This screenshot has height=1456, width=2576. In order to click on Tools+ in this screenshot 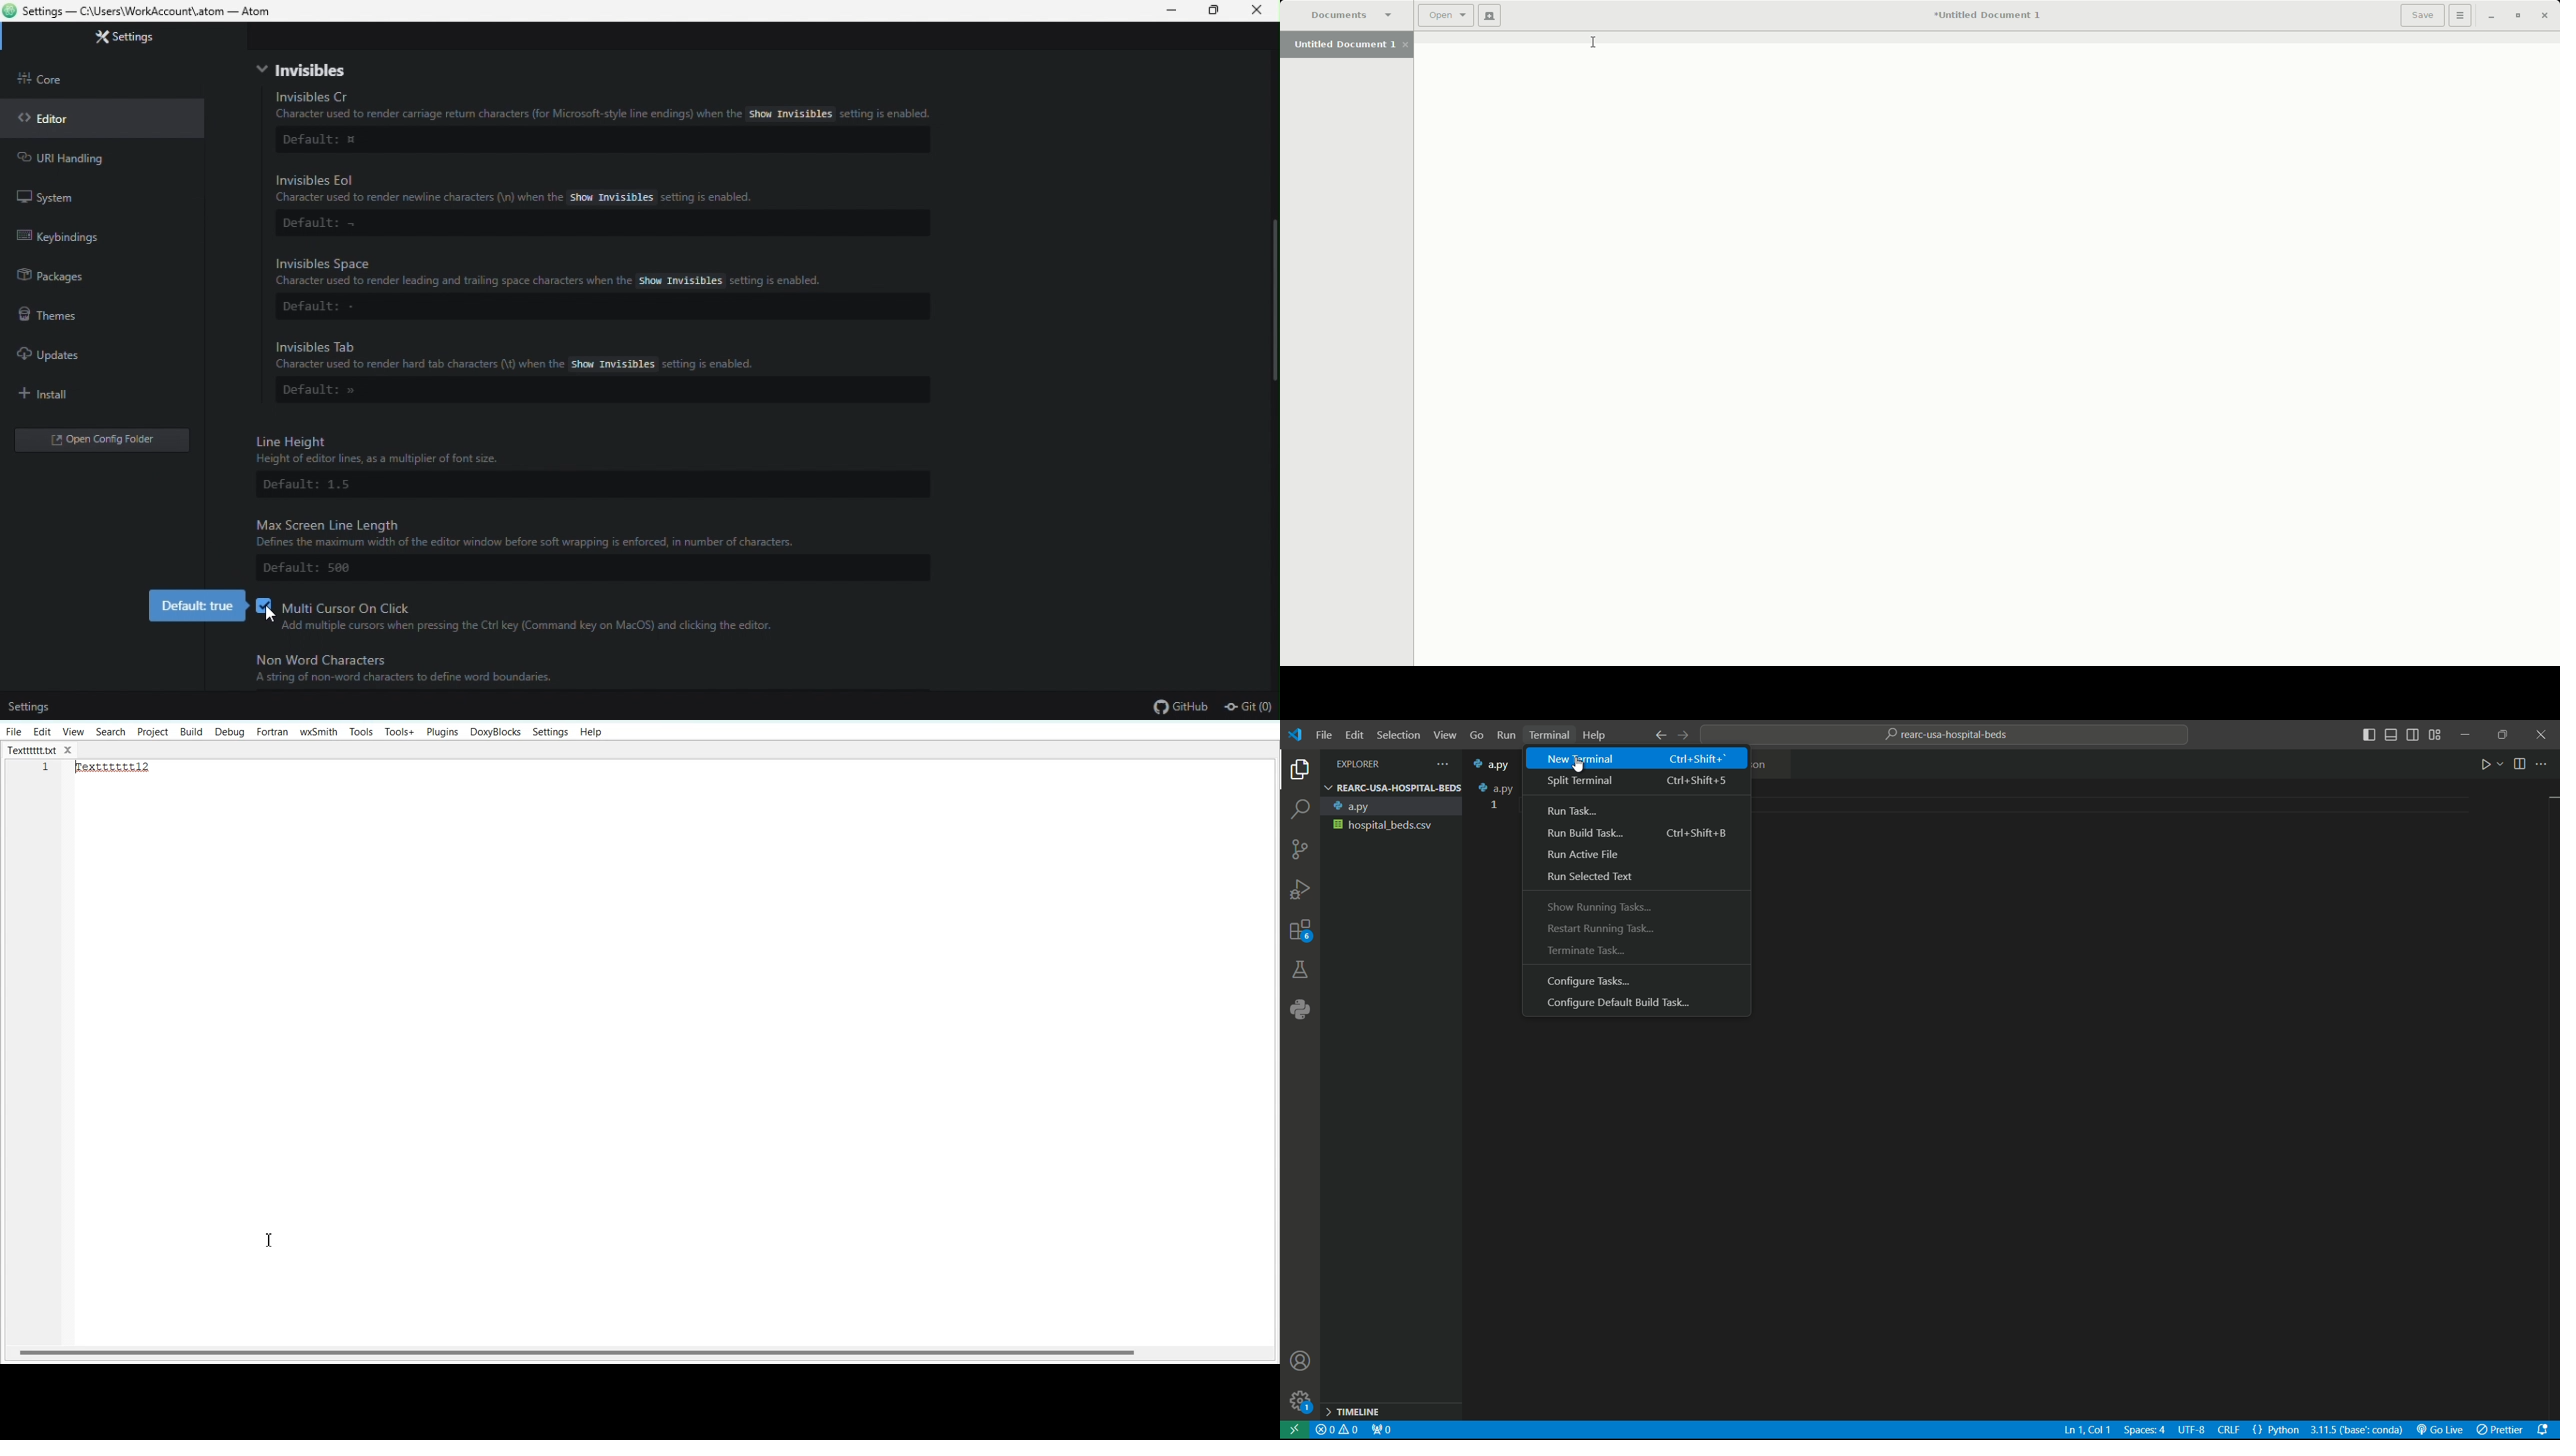, I will do `click(400, 732)`.